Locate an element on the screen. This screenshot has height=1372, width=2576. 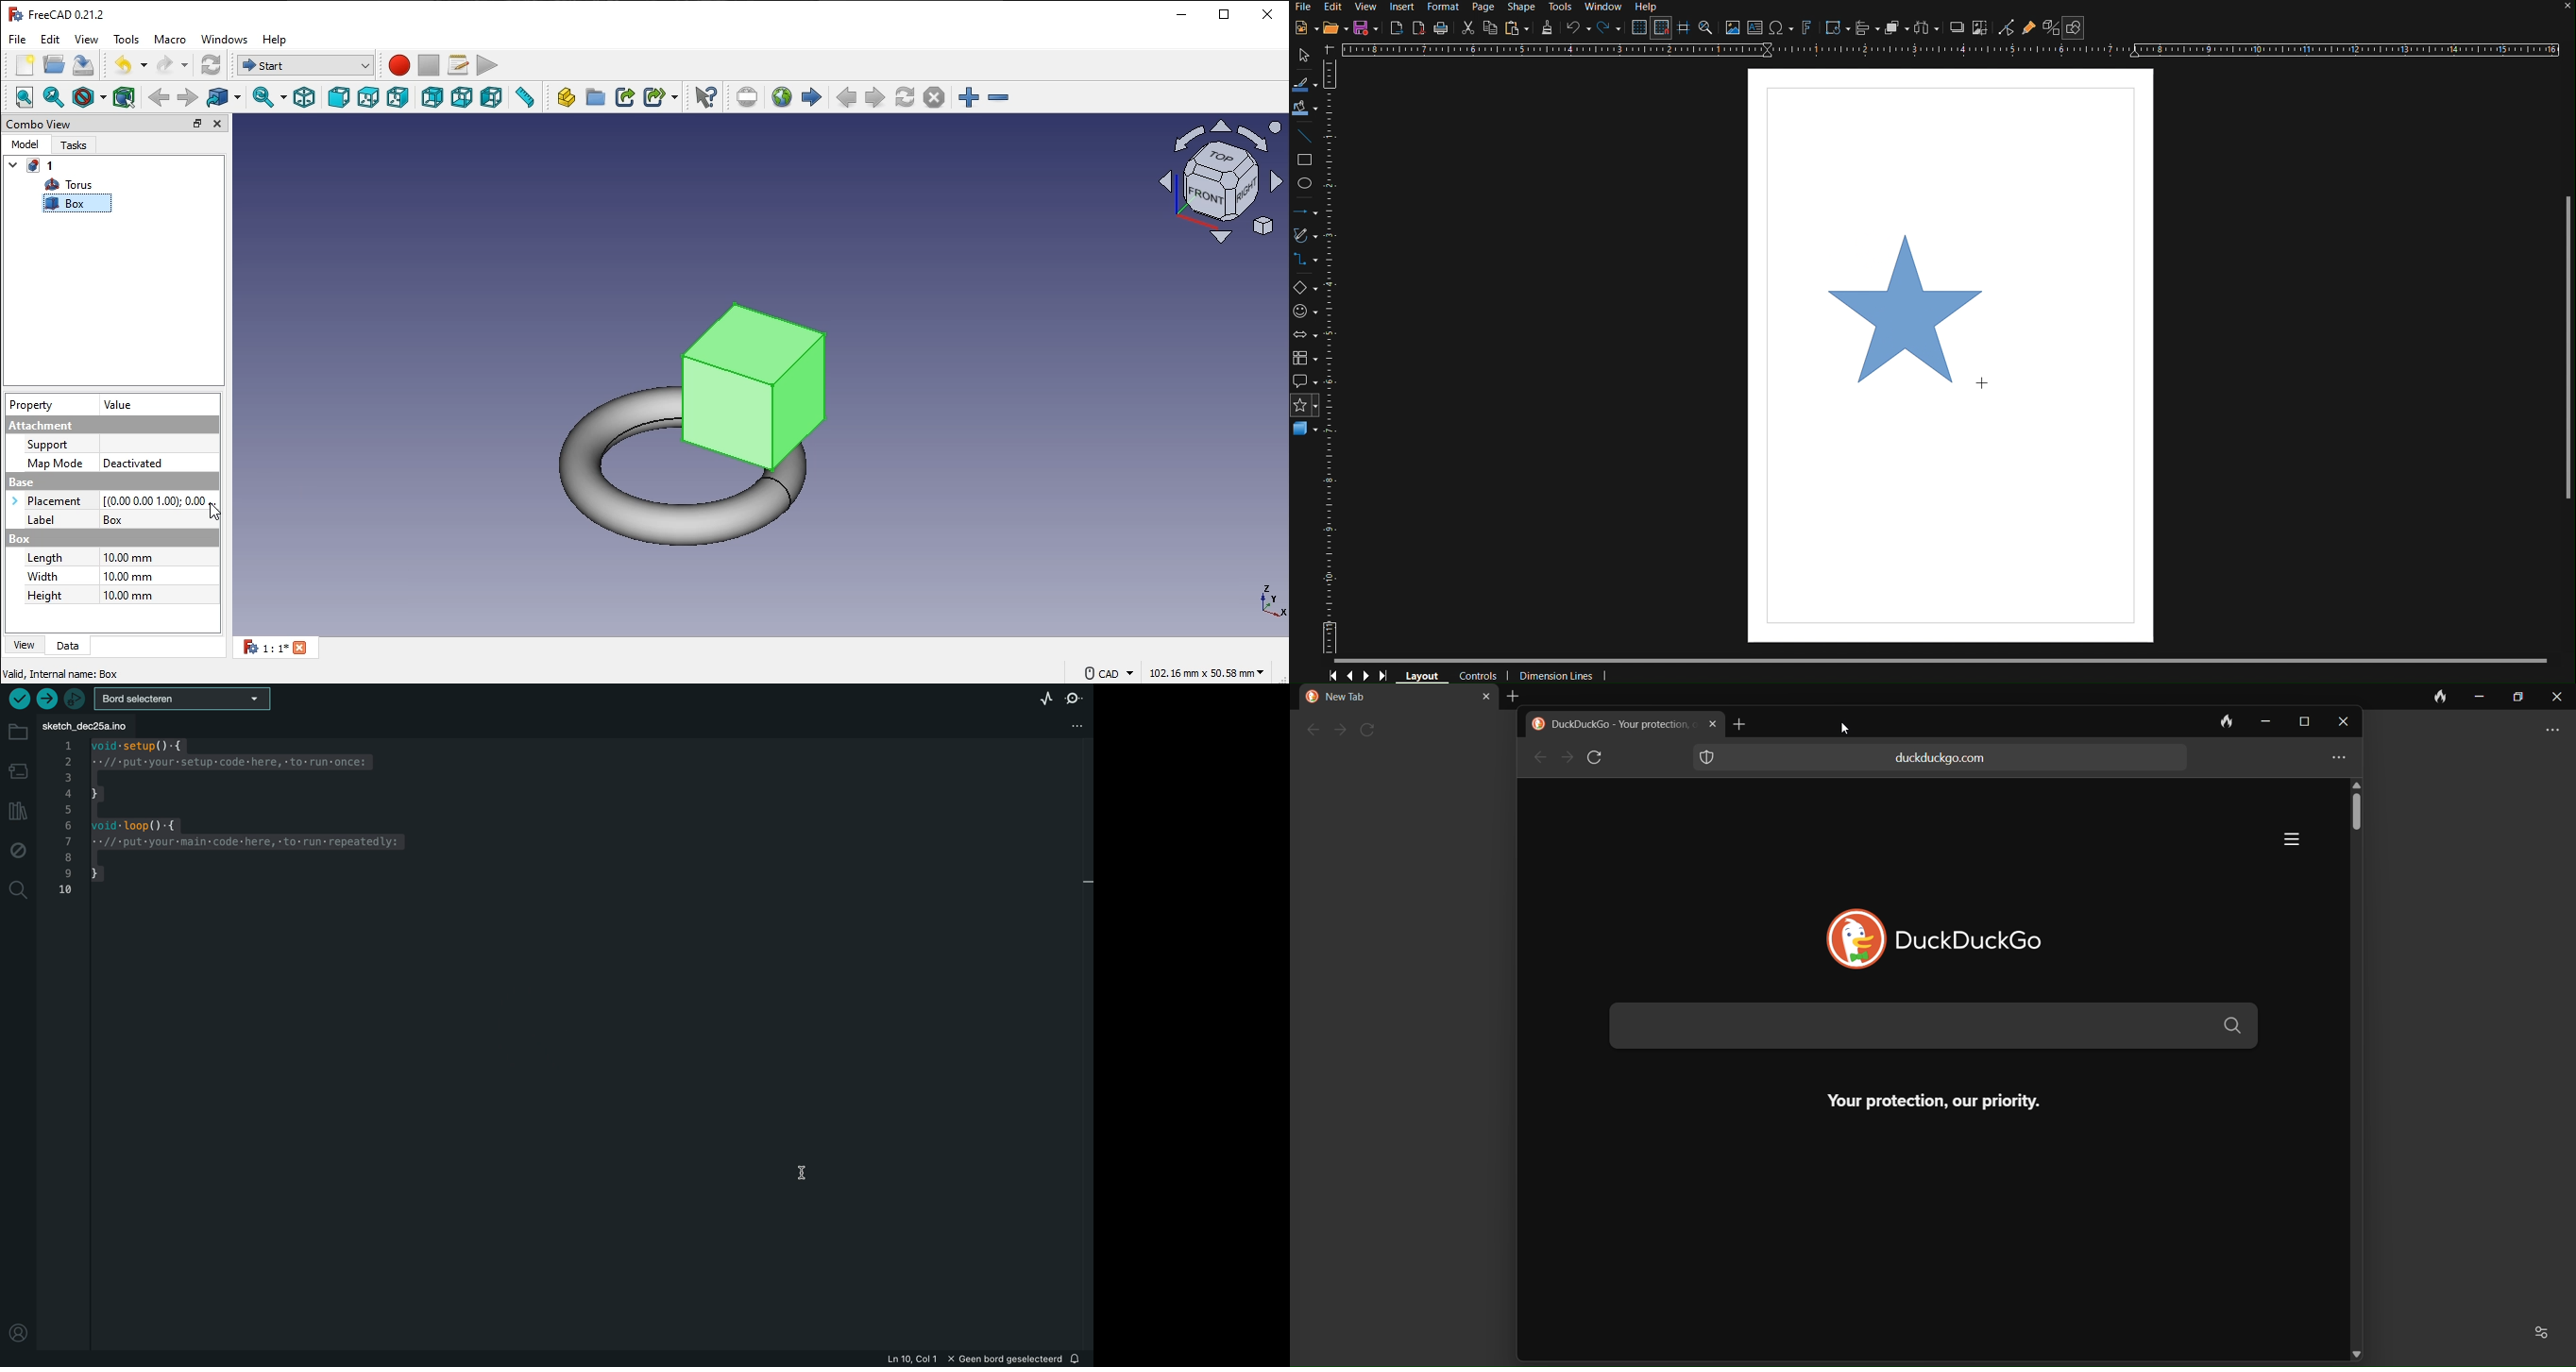
Scrollbar is located at coordinates (2560, 340).